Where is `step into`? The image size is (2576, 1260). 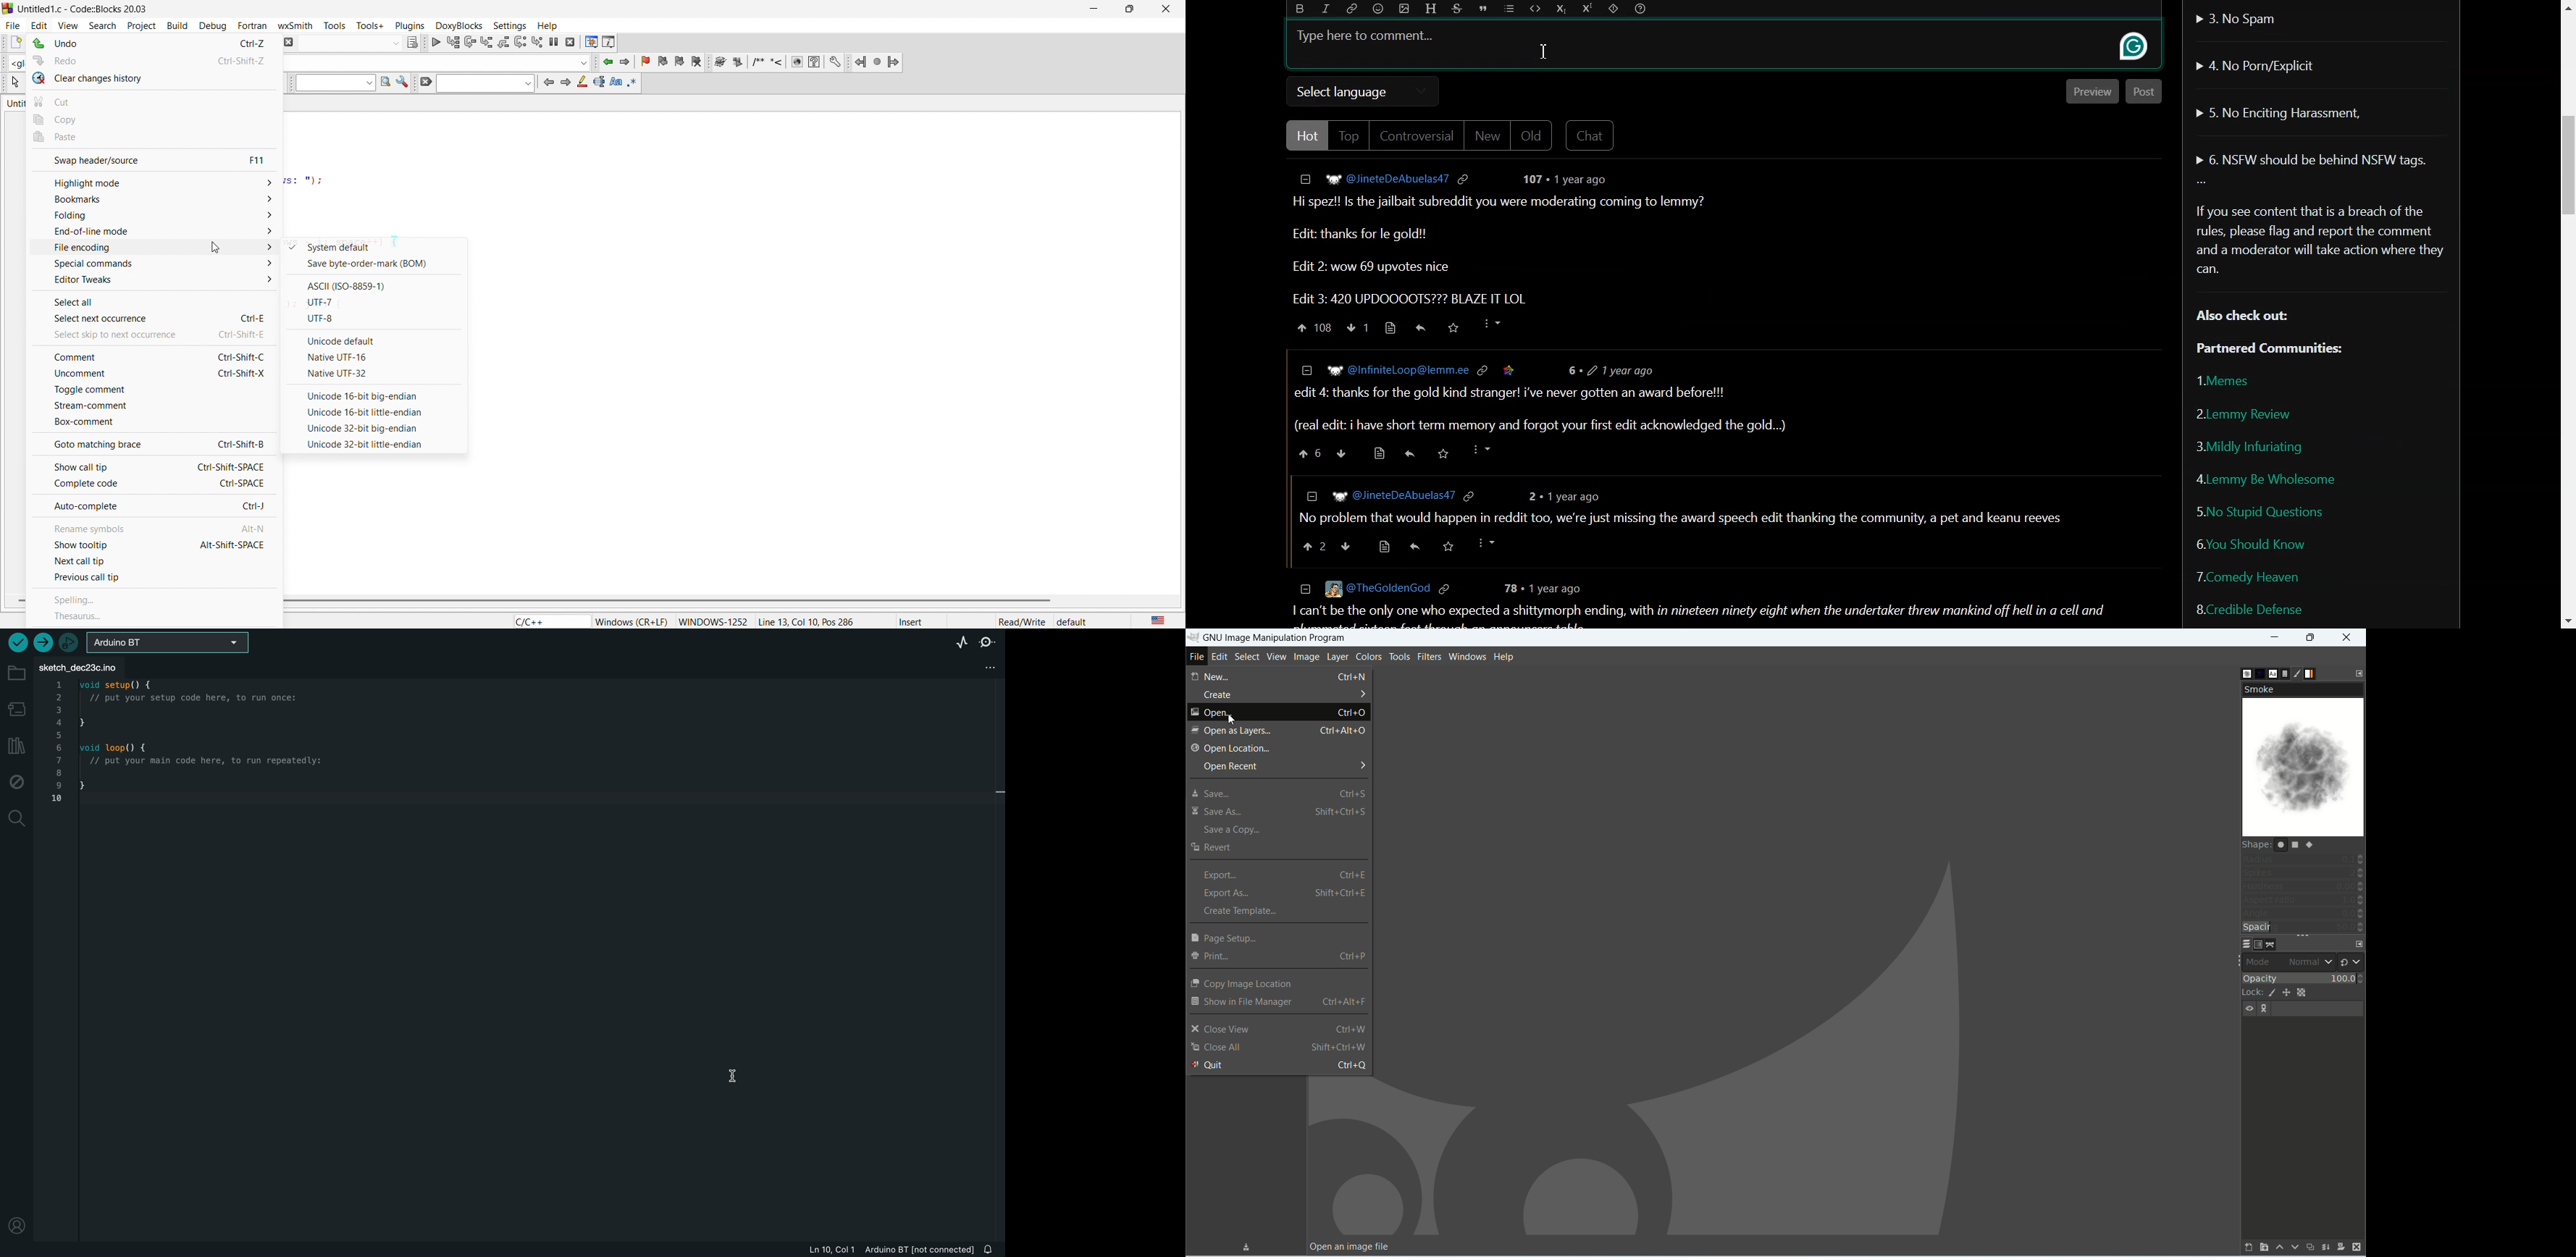 step into is located at coordinates (487, 42).